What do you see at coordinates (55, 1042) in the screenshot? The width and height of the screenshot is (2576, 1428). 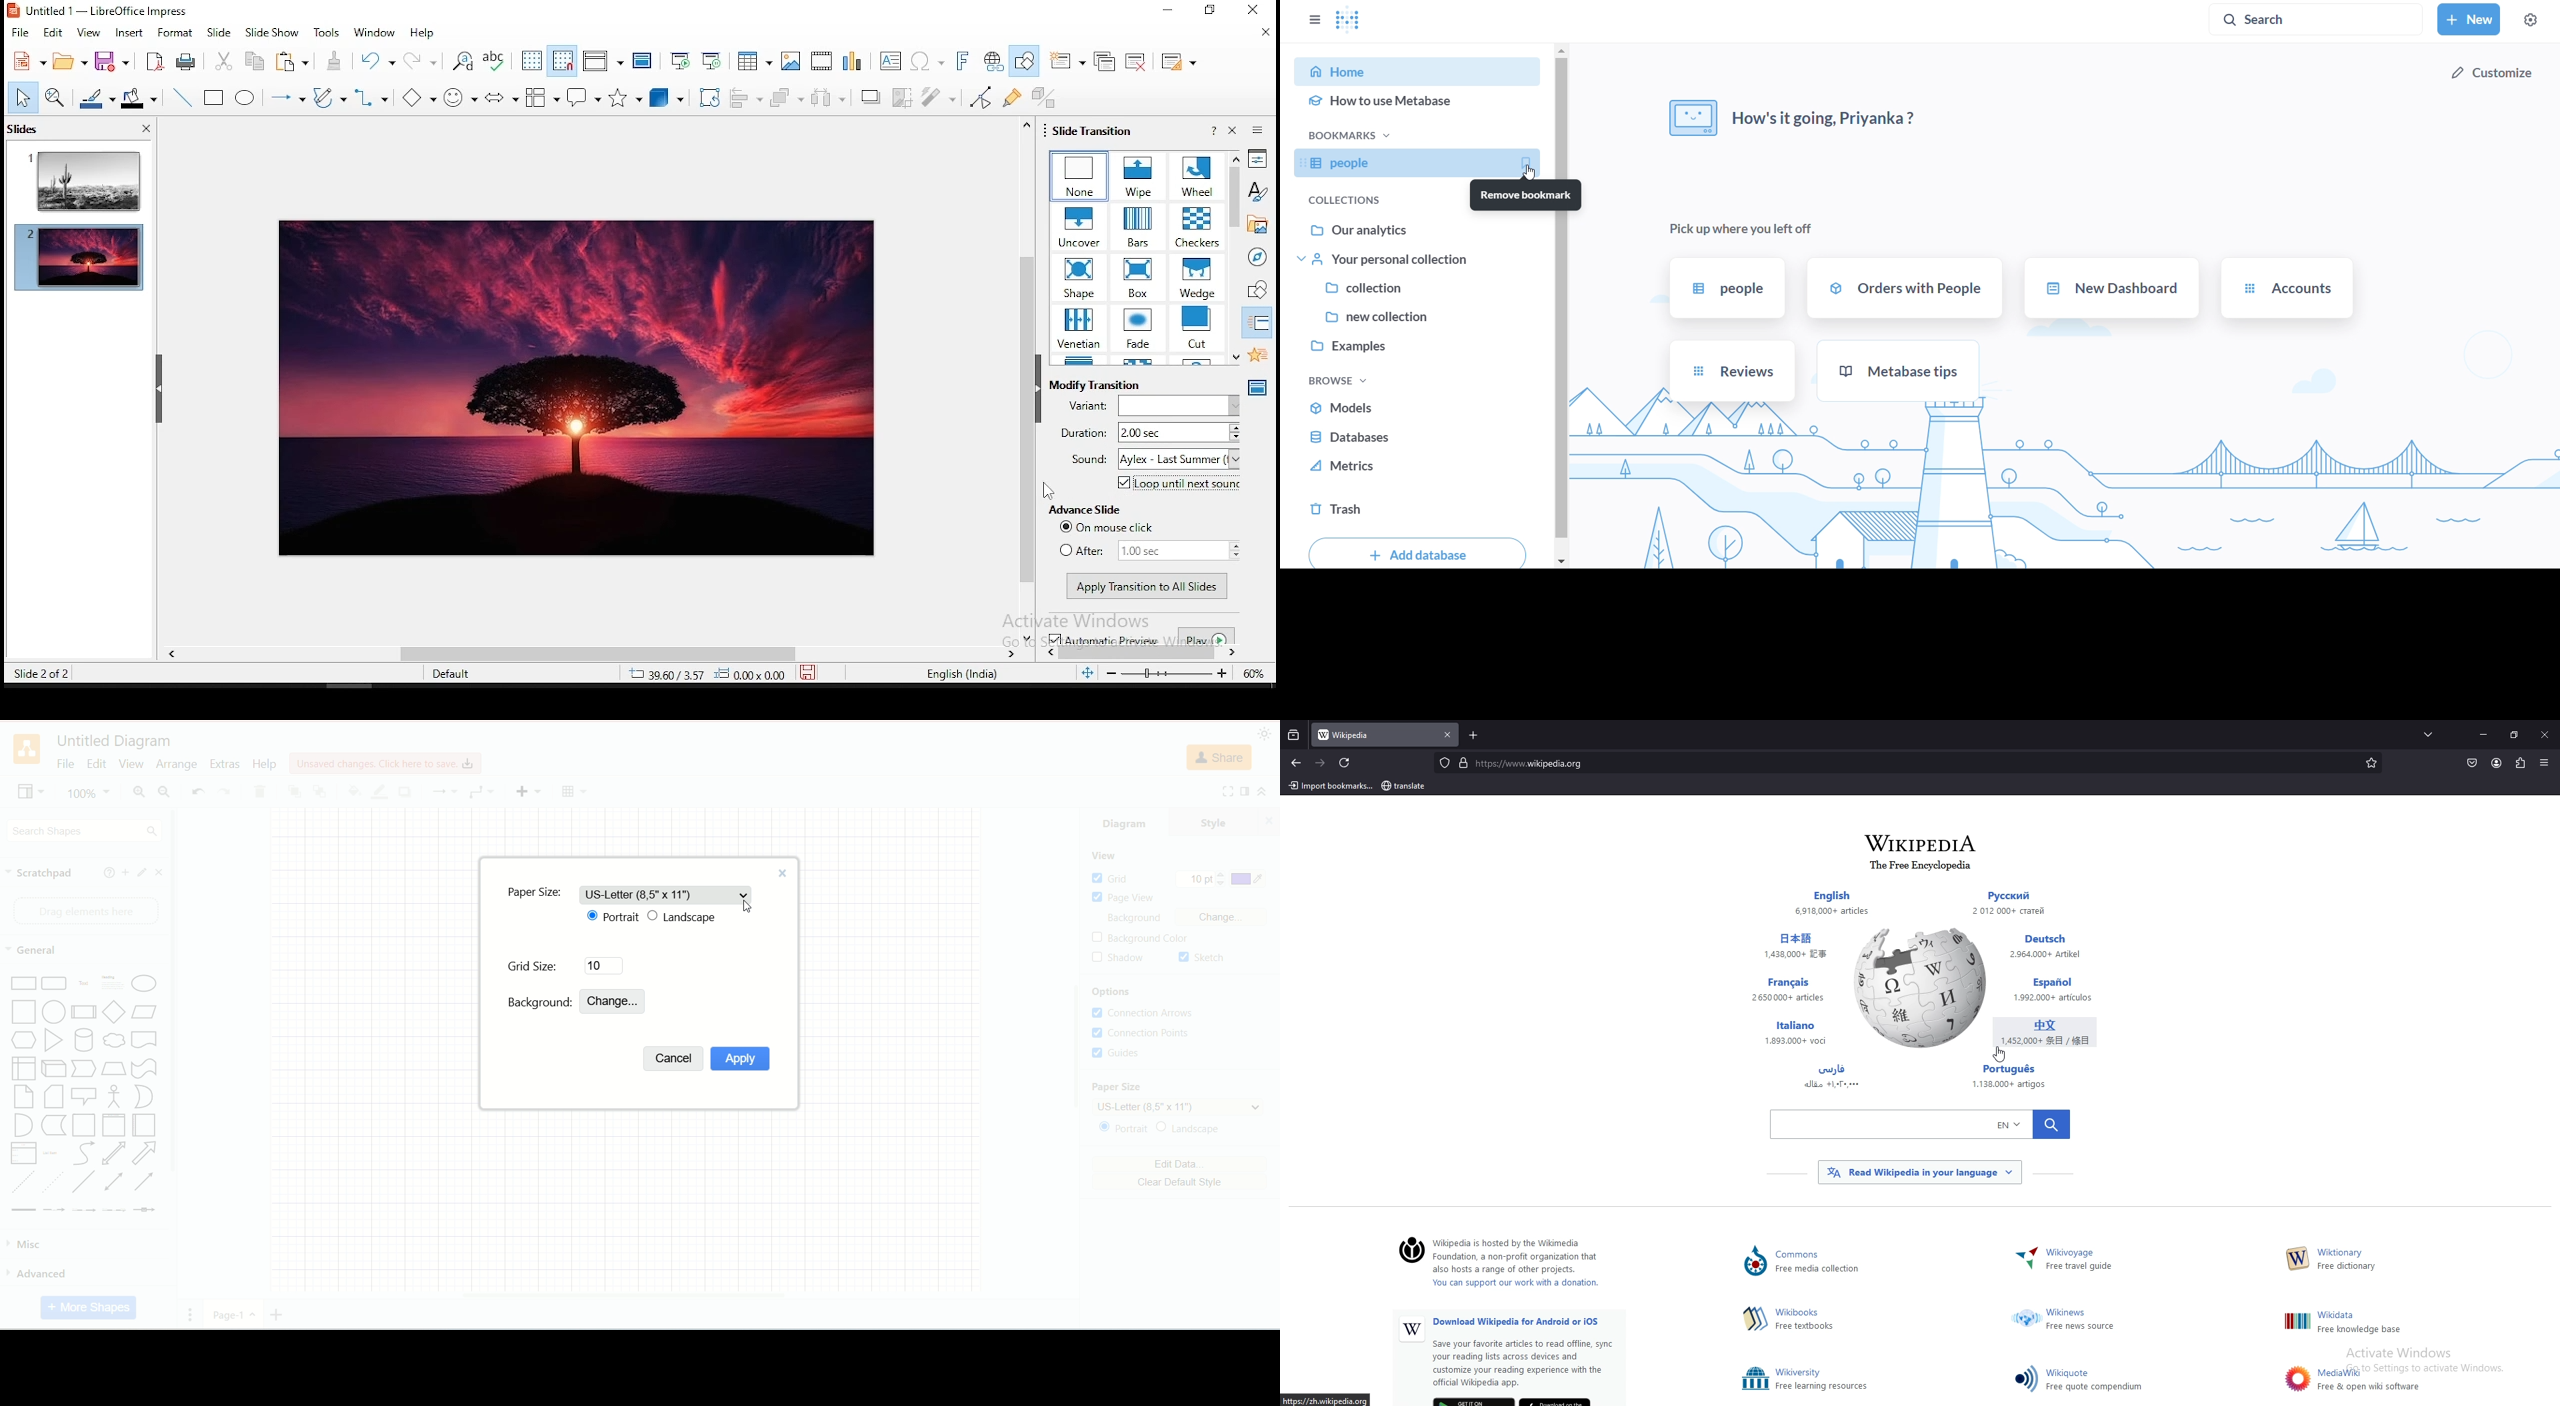 I see `Triangle` at bounding box center [55, 1042].